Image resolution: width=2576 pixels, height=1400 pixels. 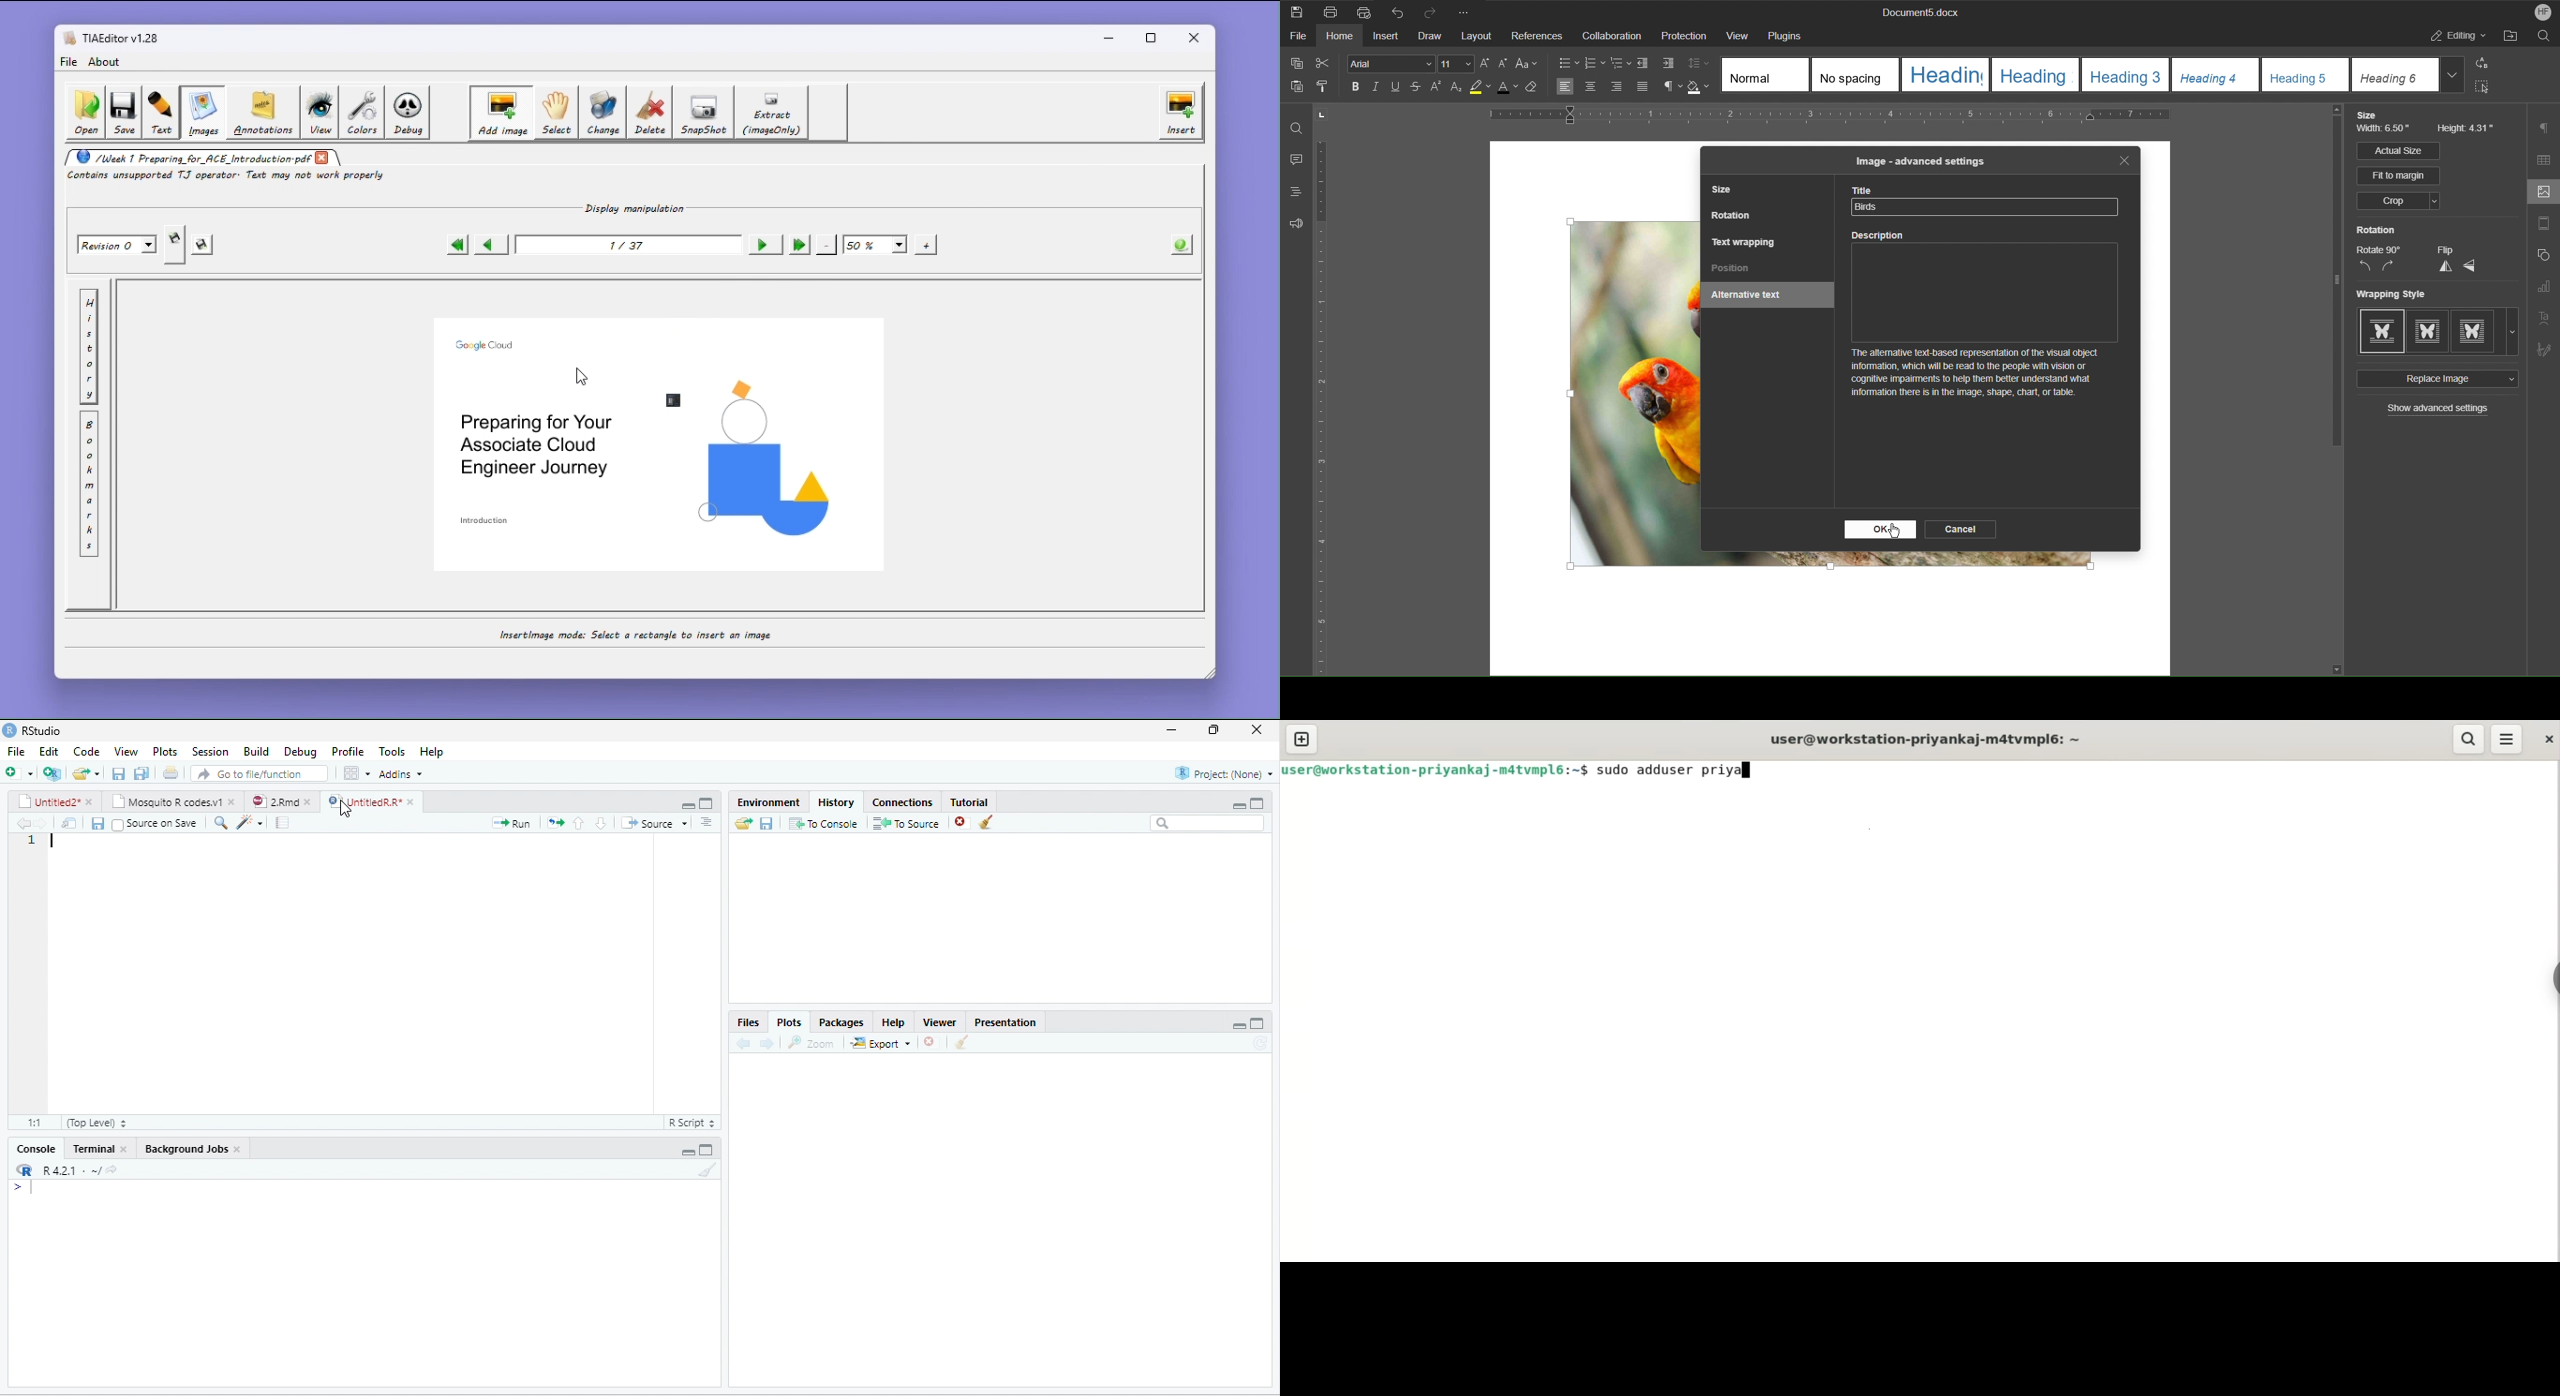 I want to click on plots, so click(x=791, y=1023).